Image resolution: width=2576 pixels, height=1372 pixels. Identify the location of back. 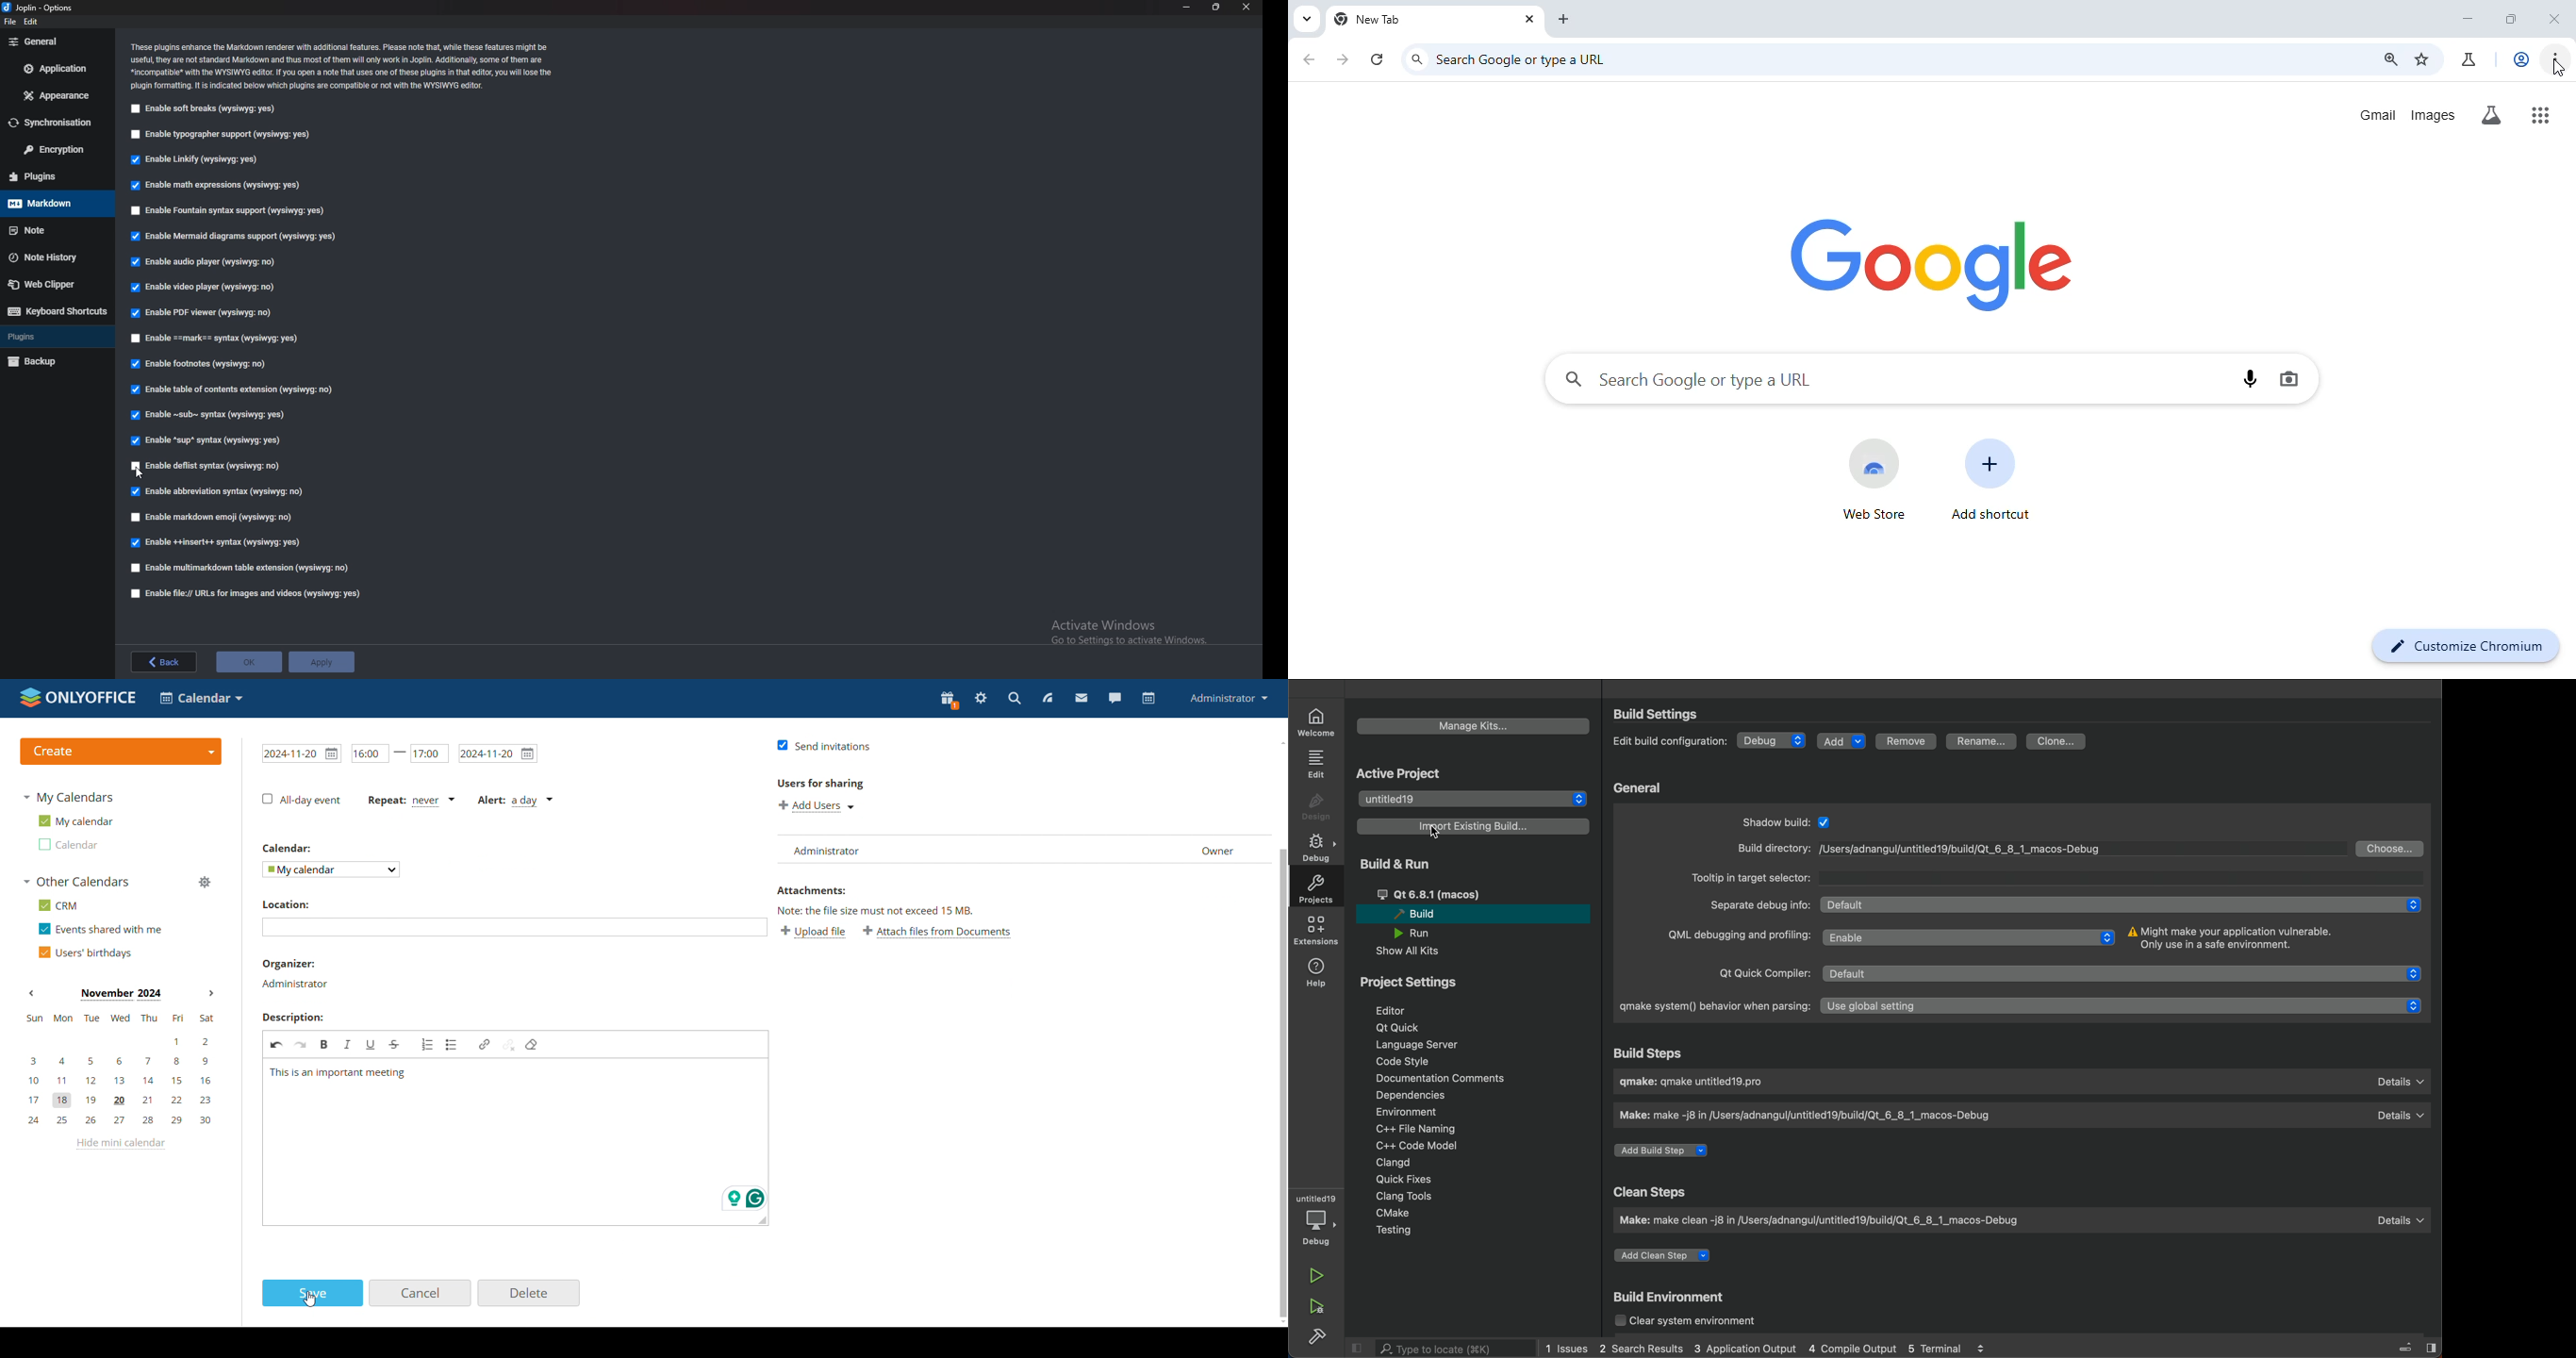
(166, 661).